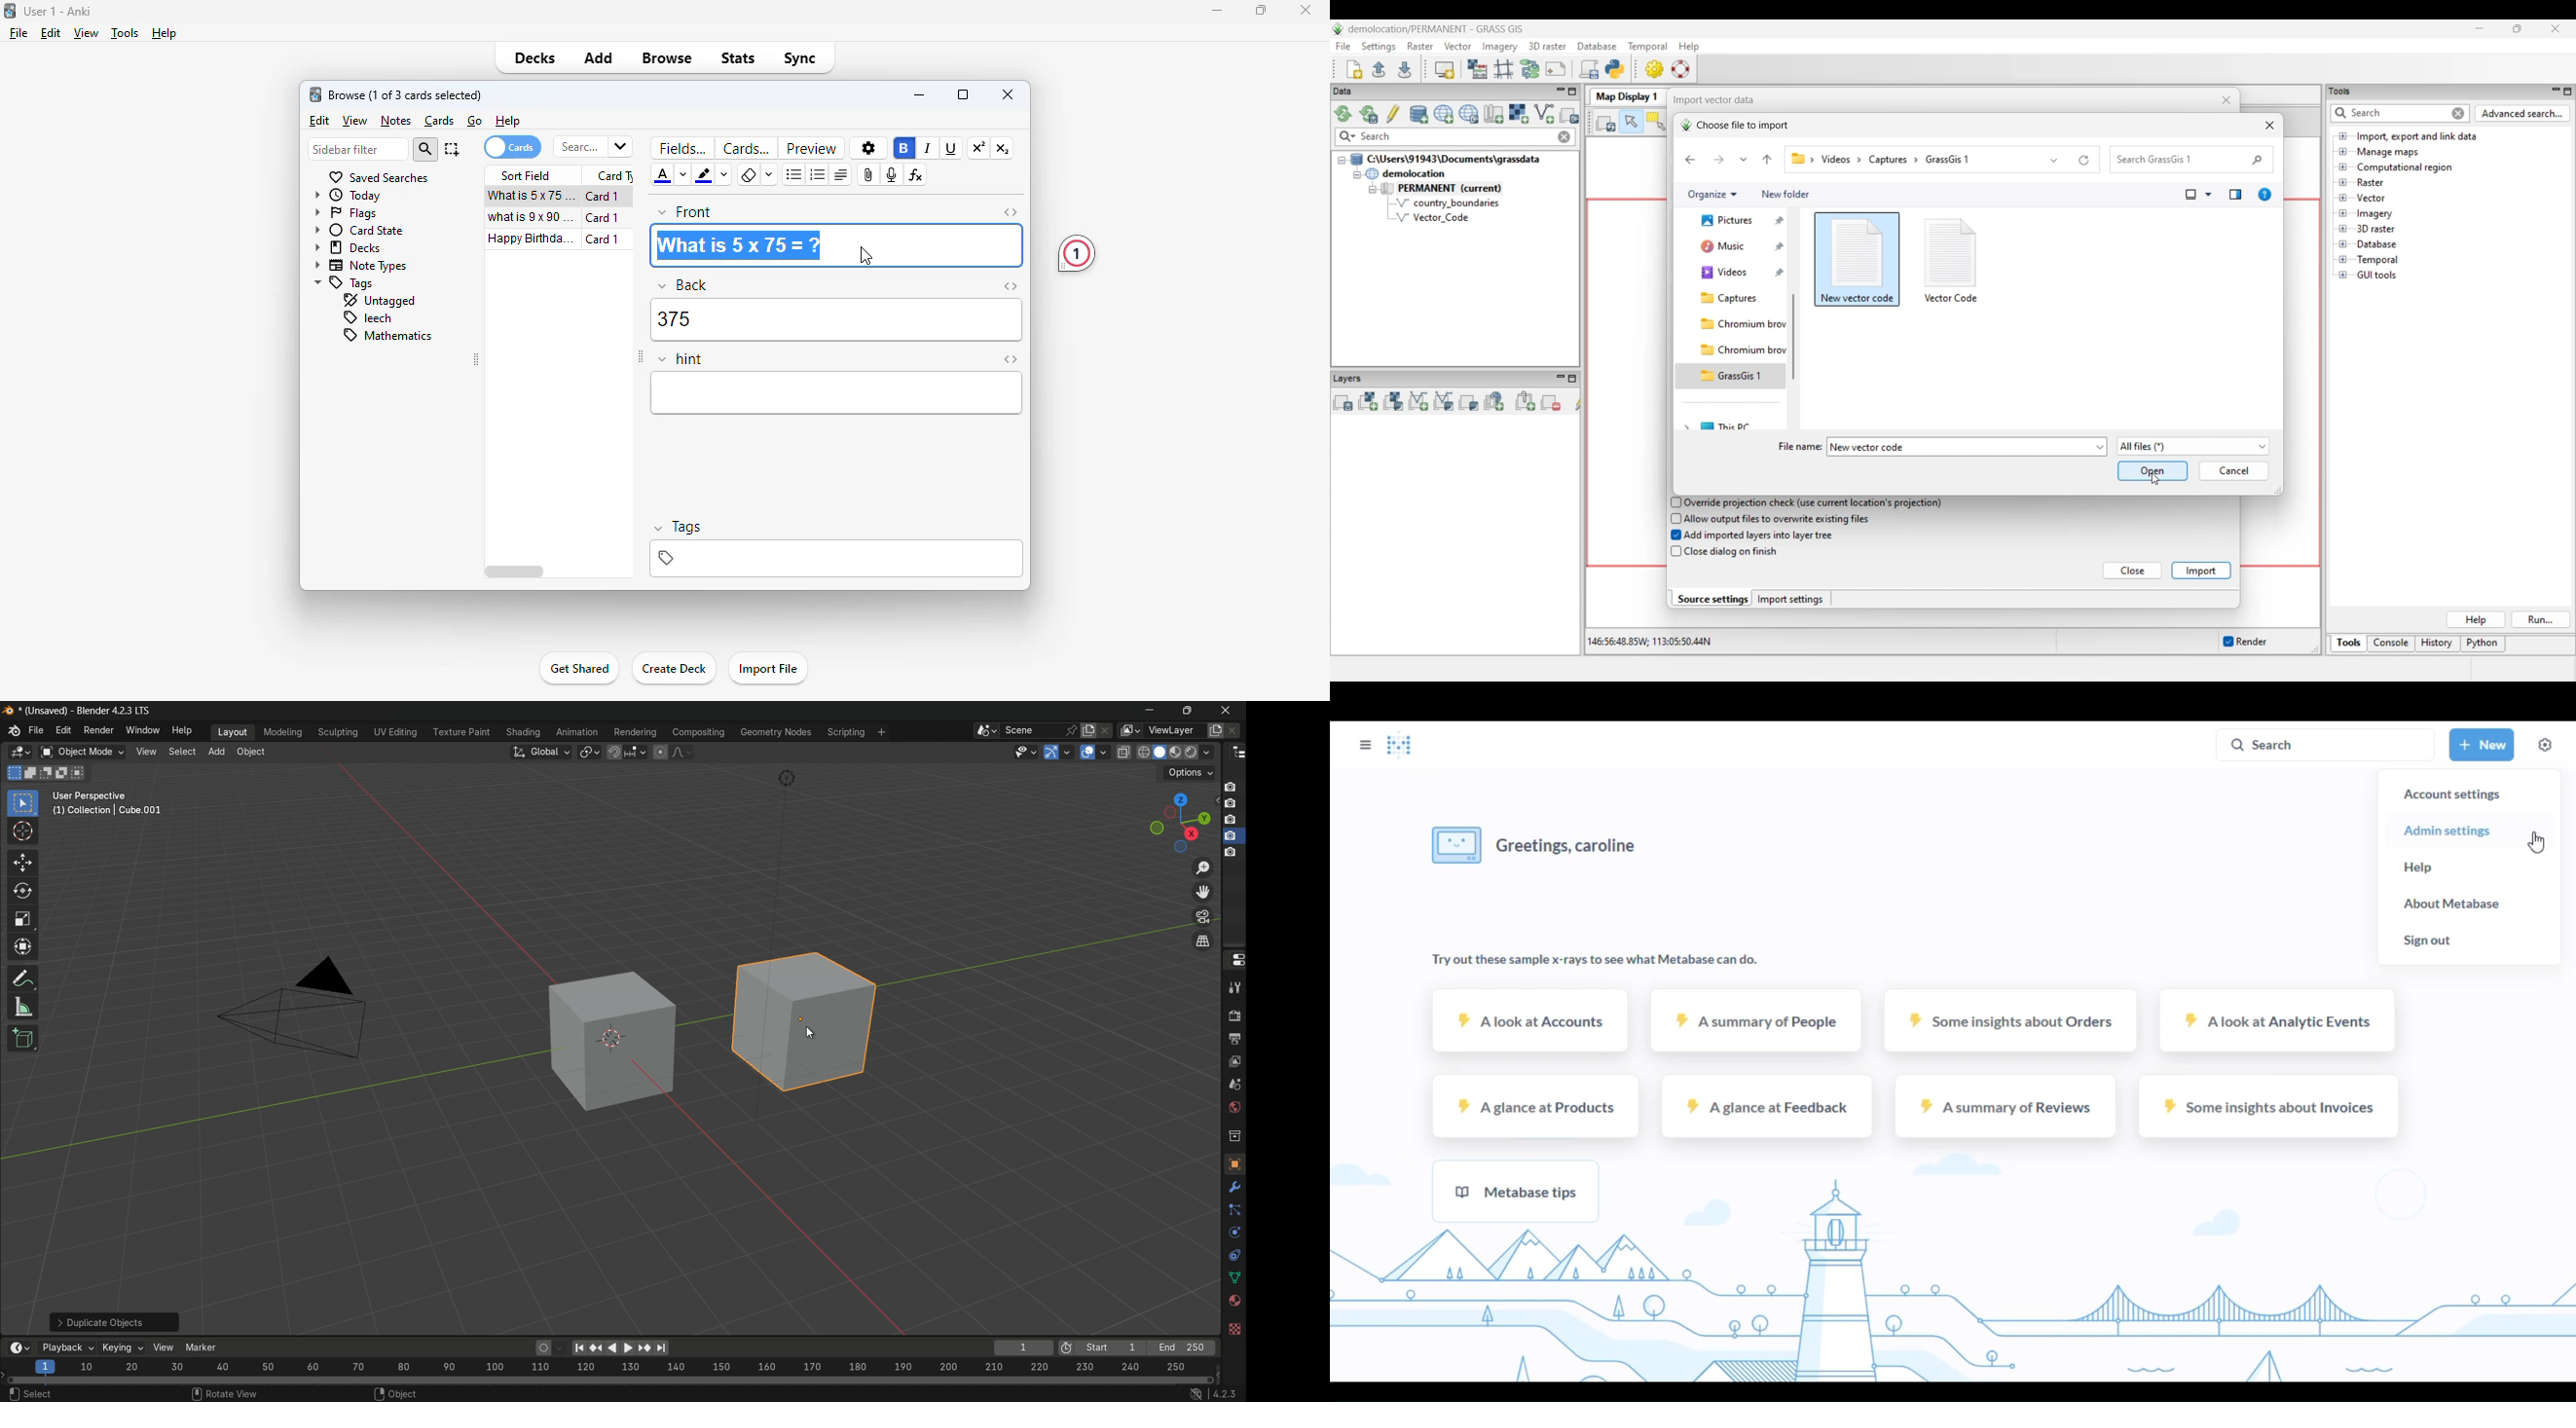 The height and width of the screenshot is (1428, 2576). Describe the element at coordinates (58, 11) in the screenshot. I see `User 1 - Anki` at that location.